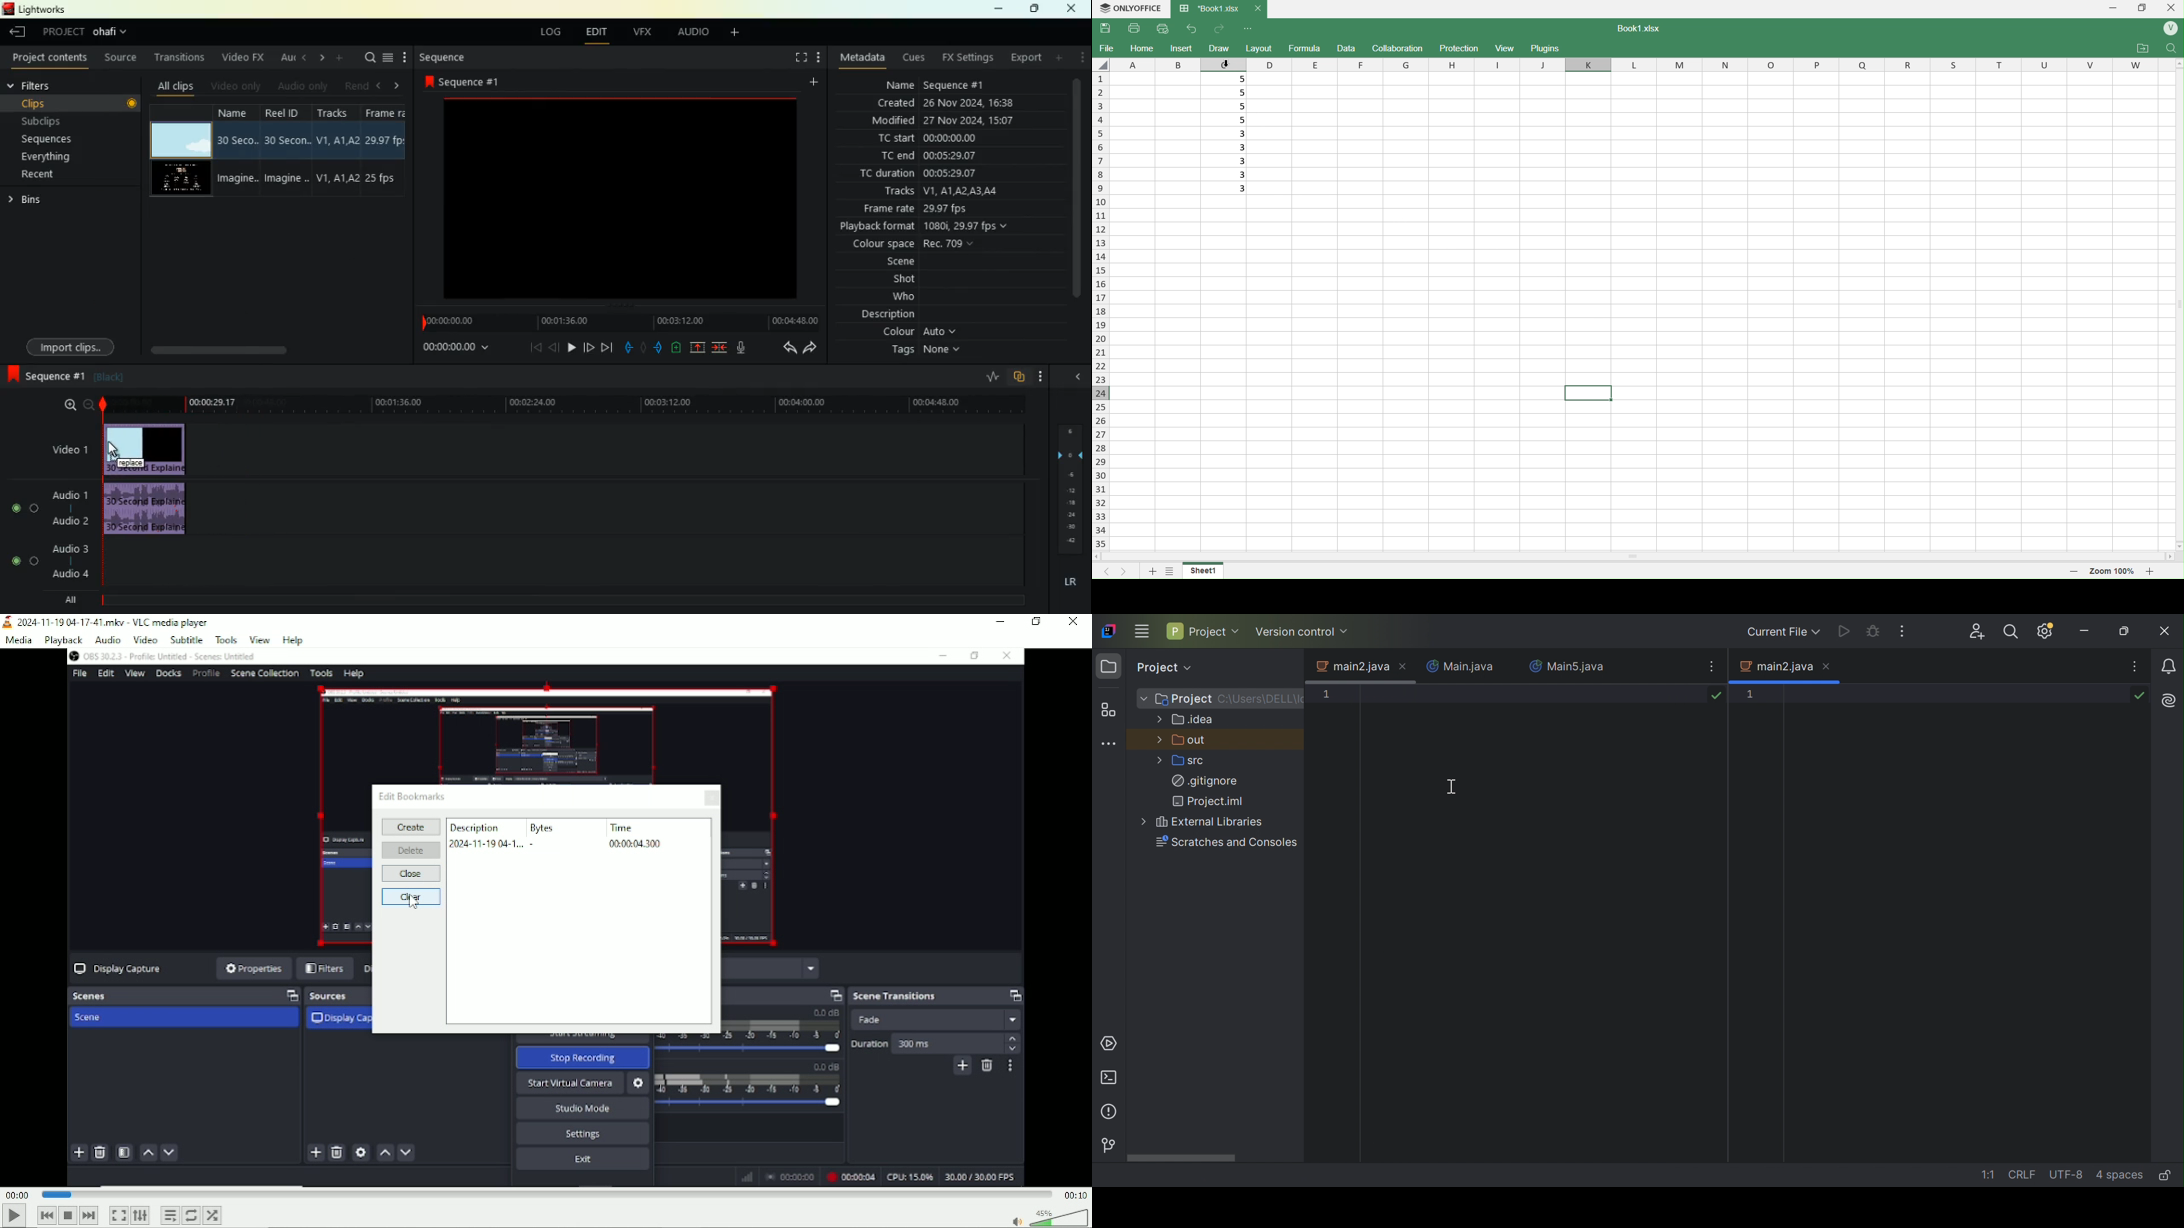  I want to click on Help, so click(293, 640).